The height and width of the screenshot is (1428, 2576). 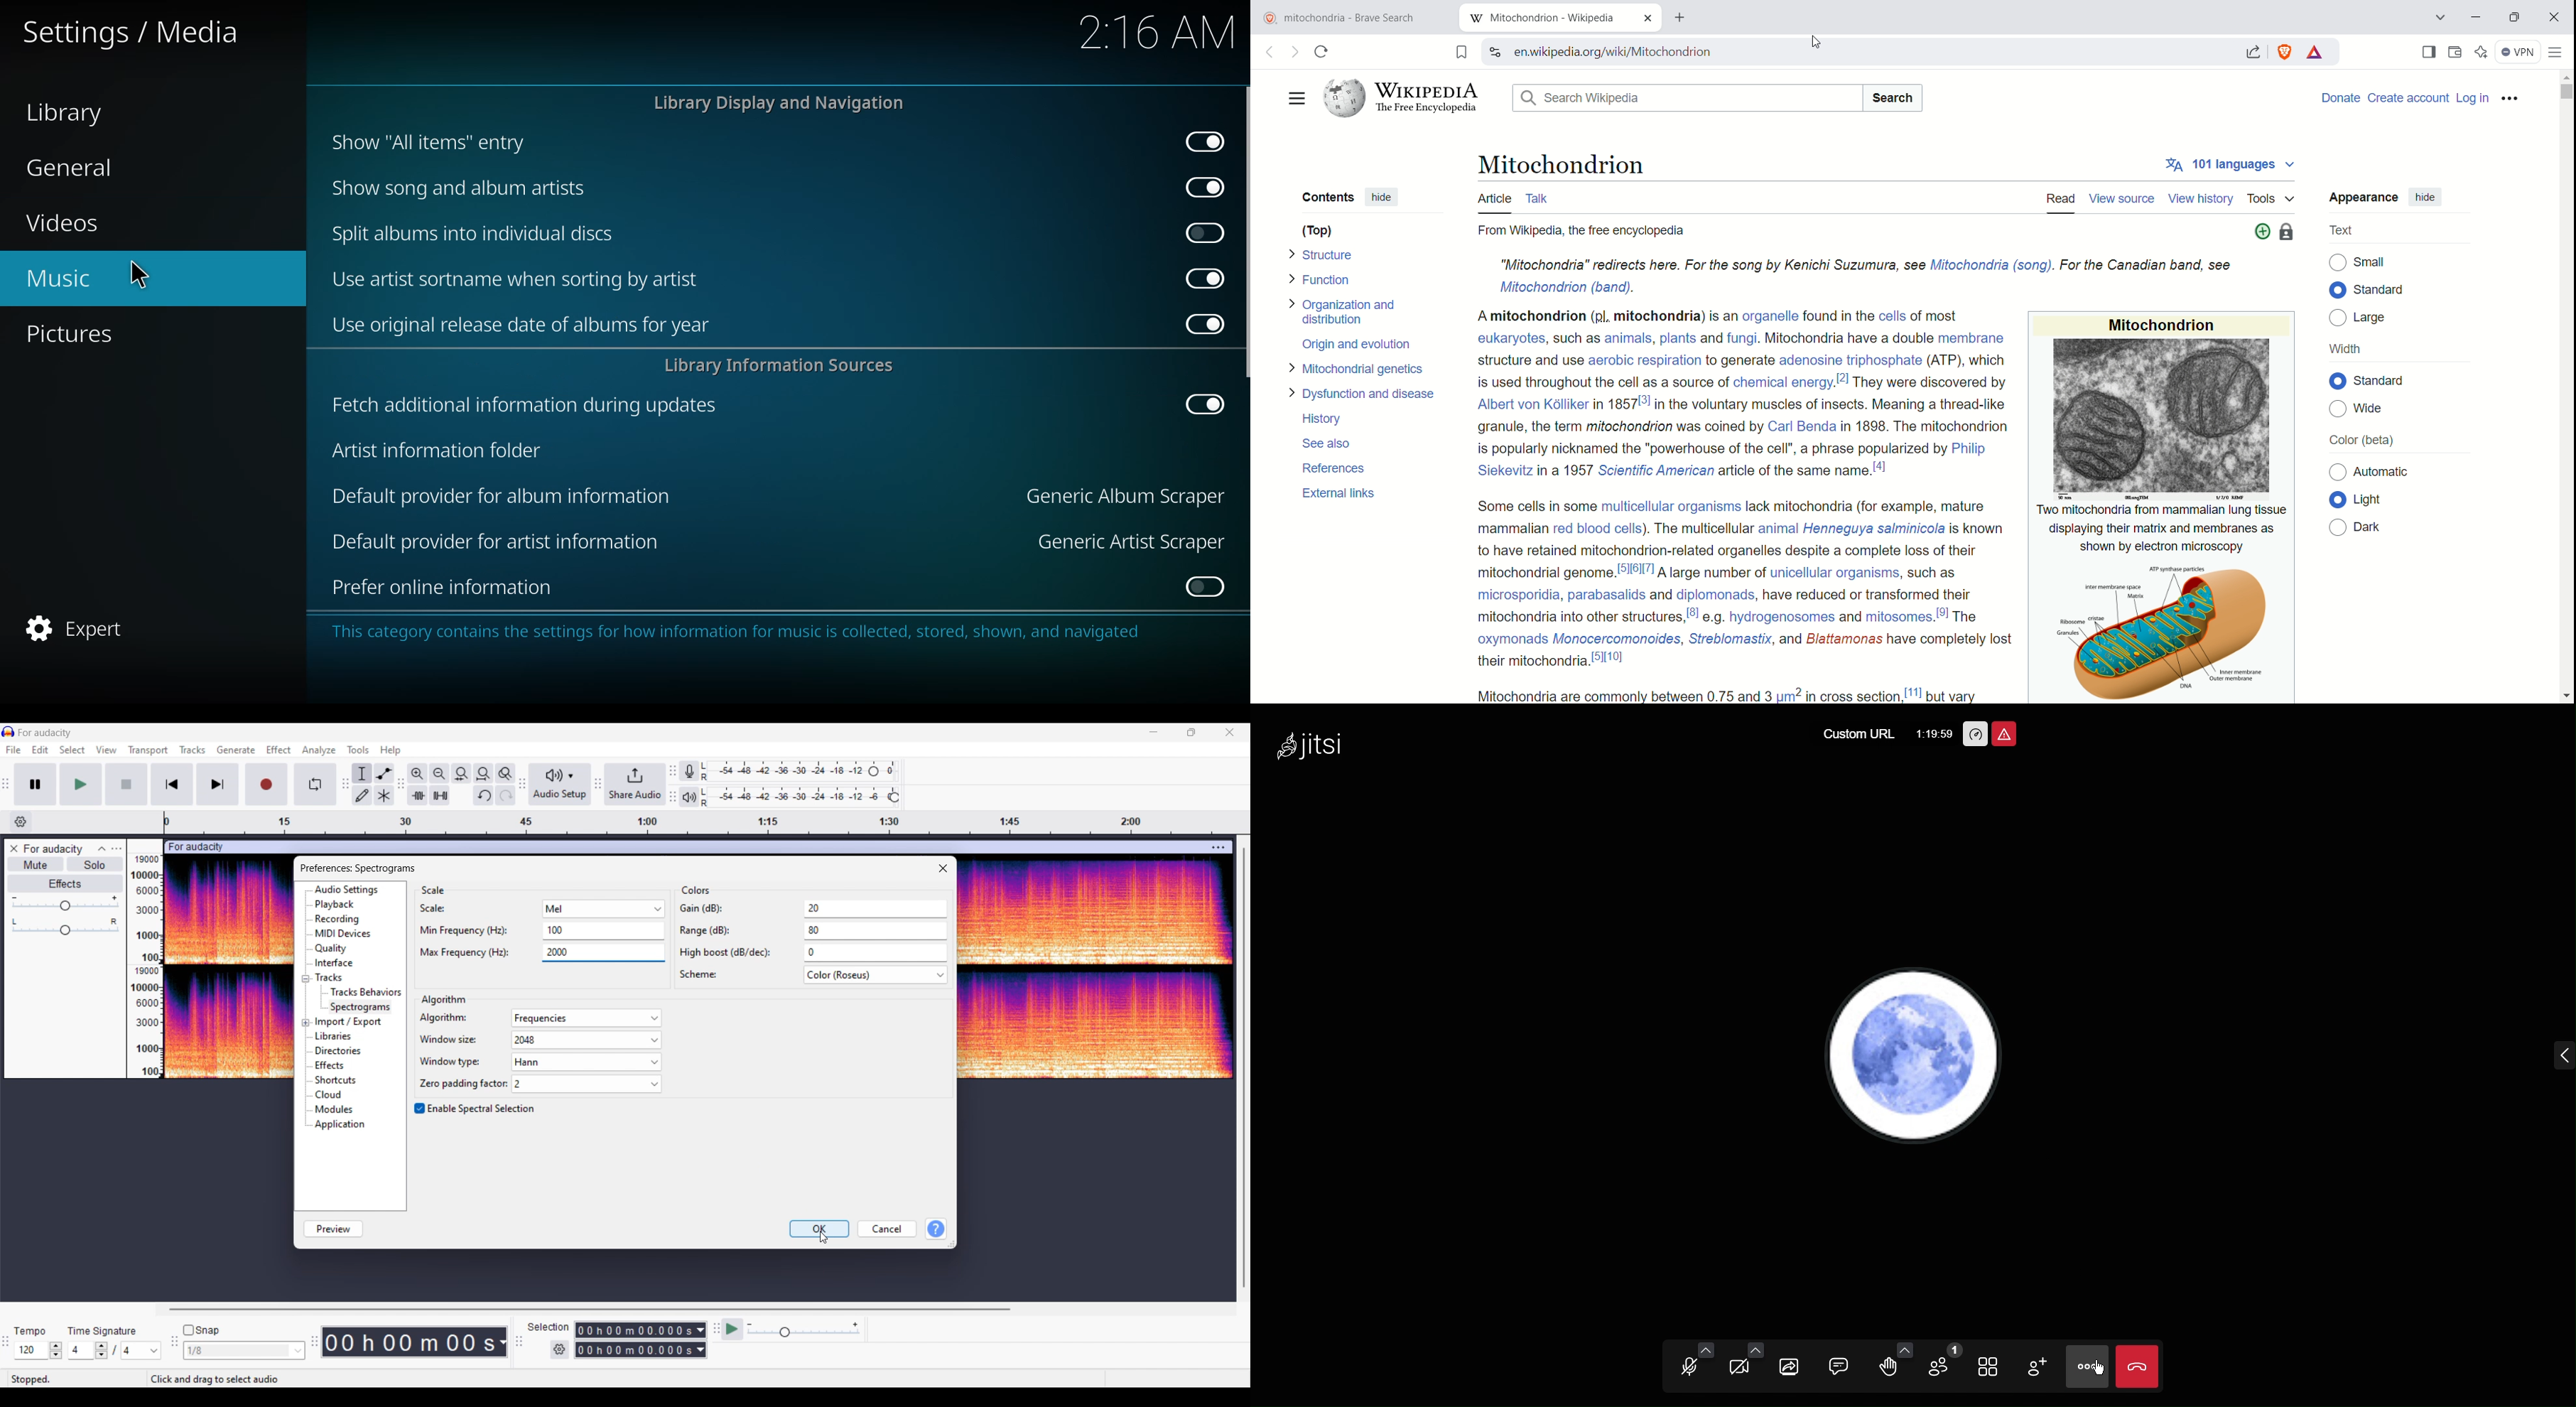 I want to click on Audio setup, so click(x=560, y=784).